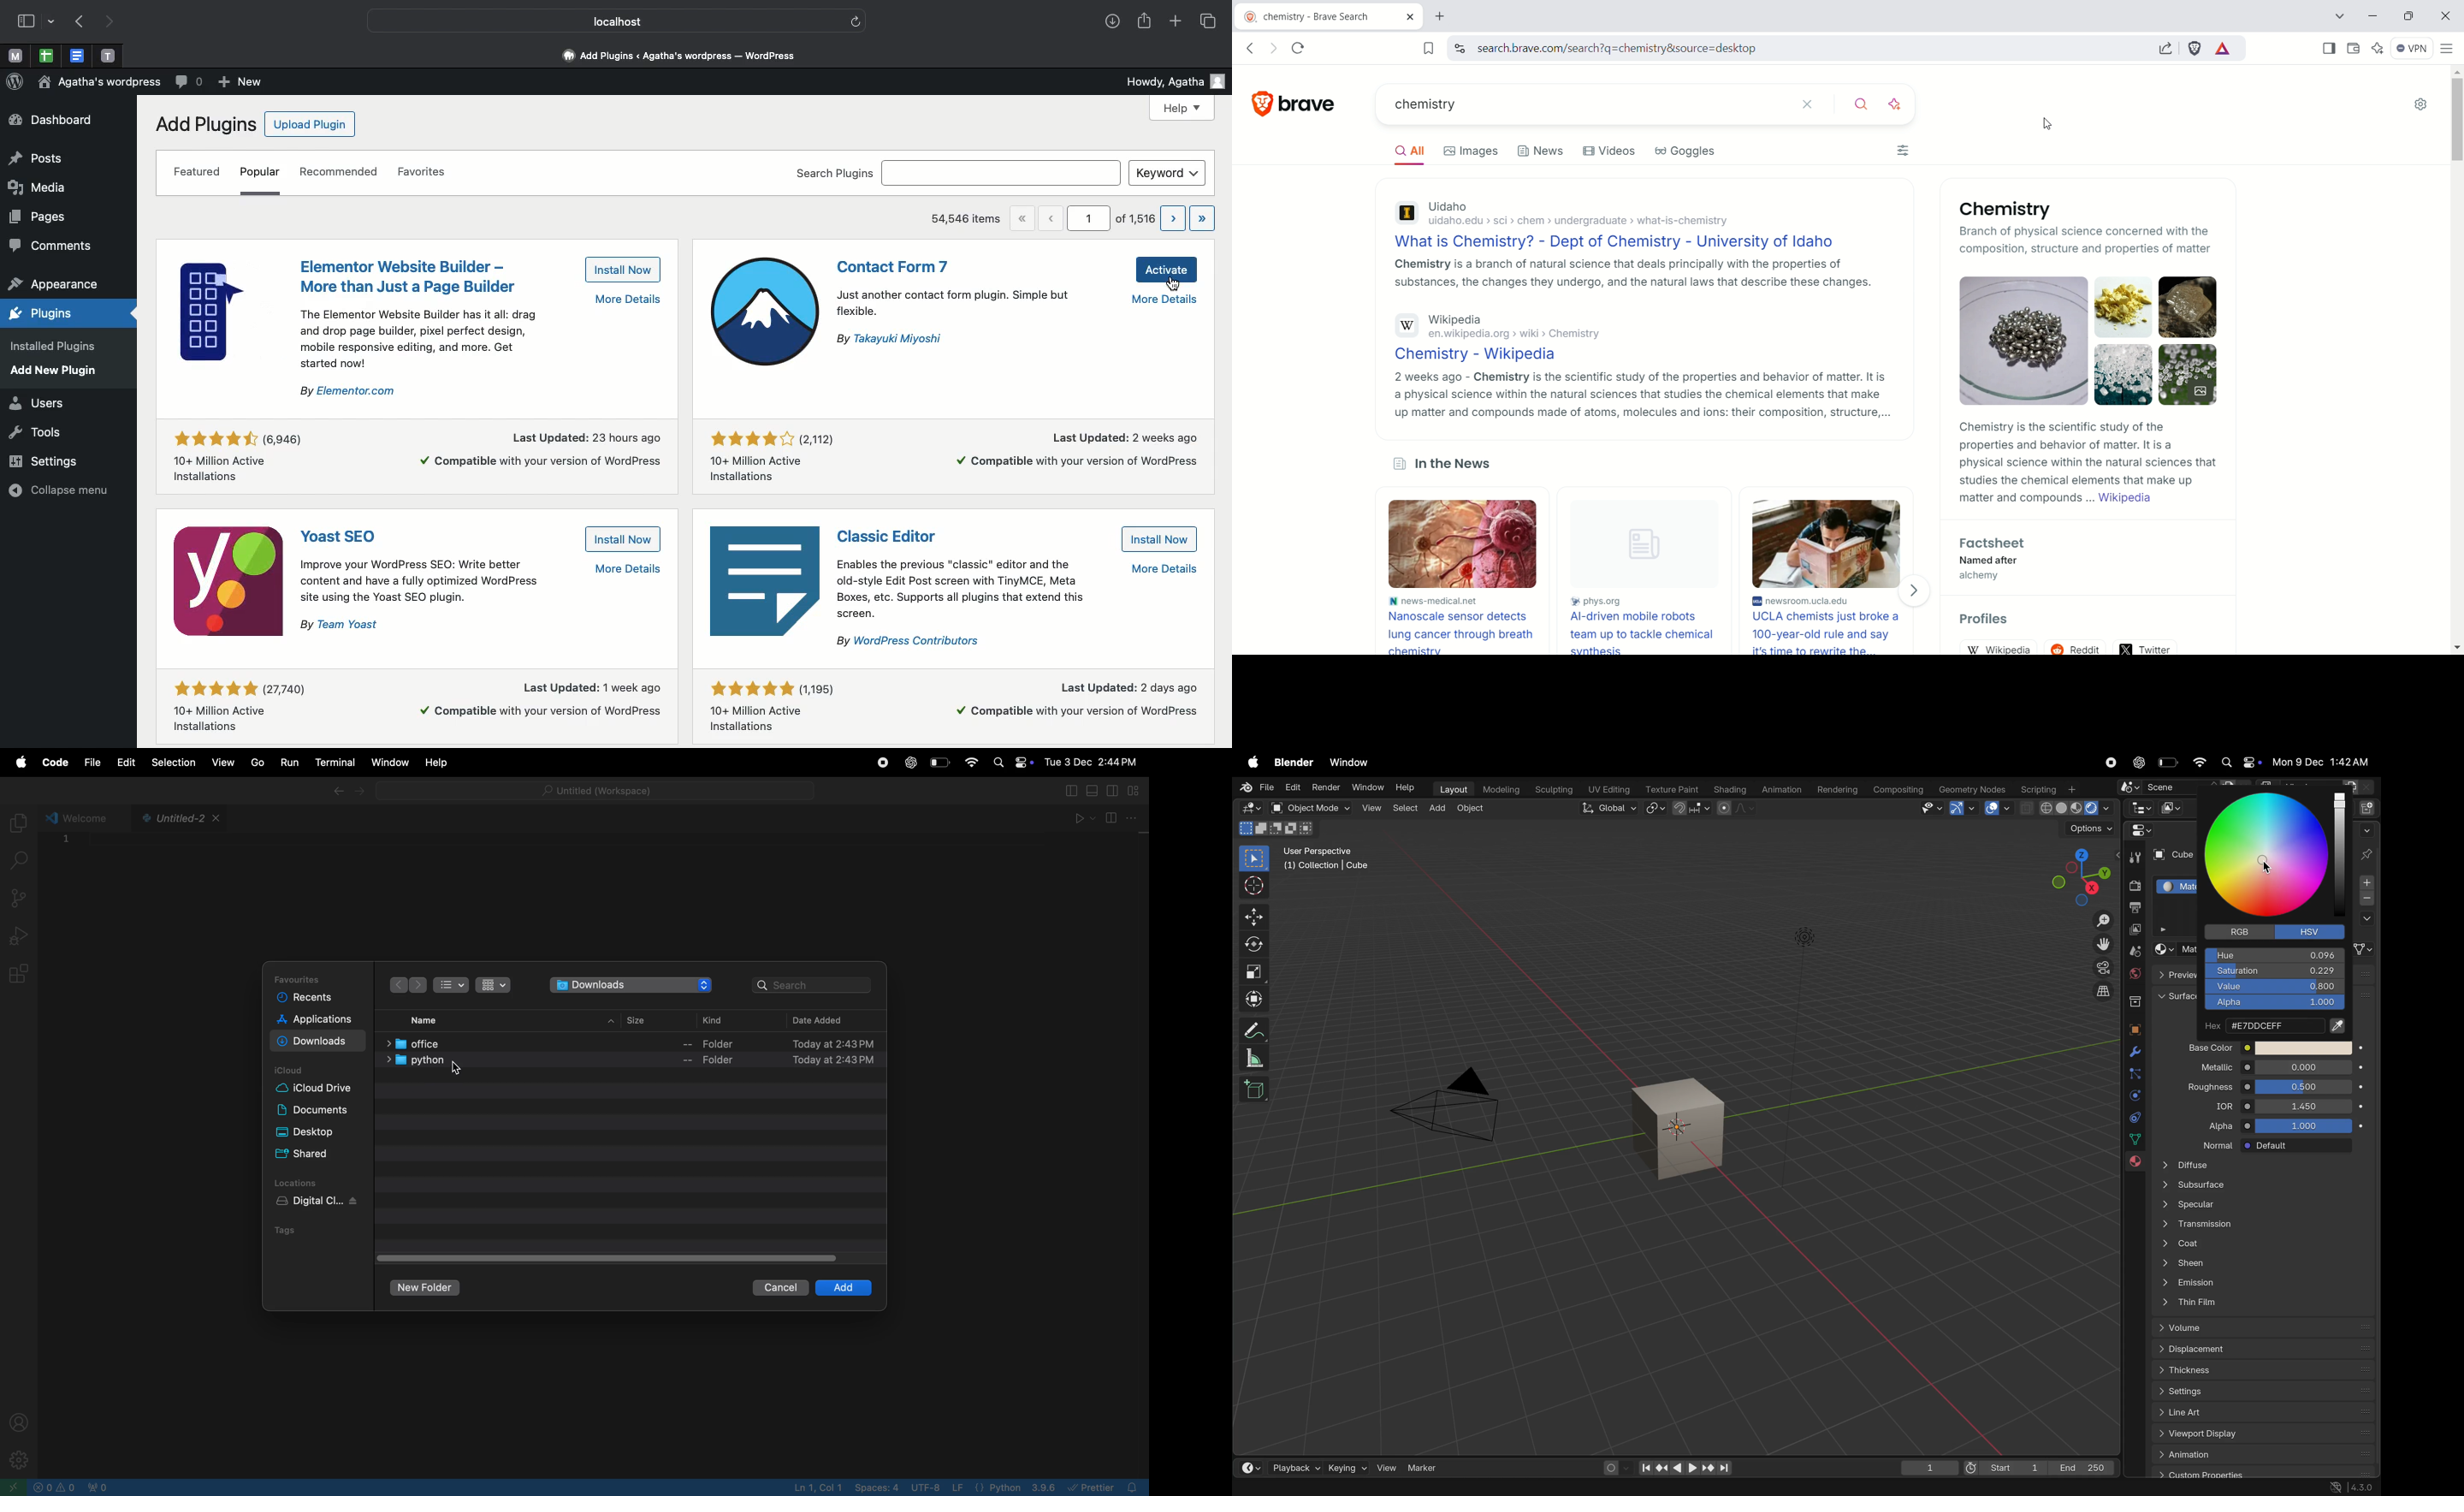 The width and height of the screenshot is (2464, 1512). I want to click on play back controls, so click(1685, 1469).